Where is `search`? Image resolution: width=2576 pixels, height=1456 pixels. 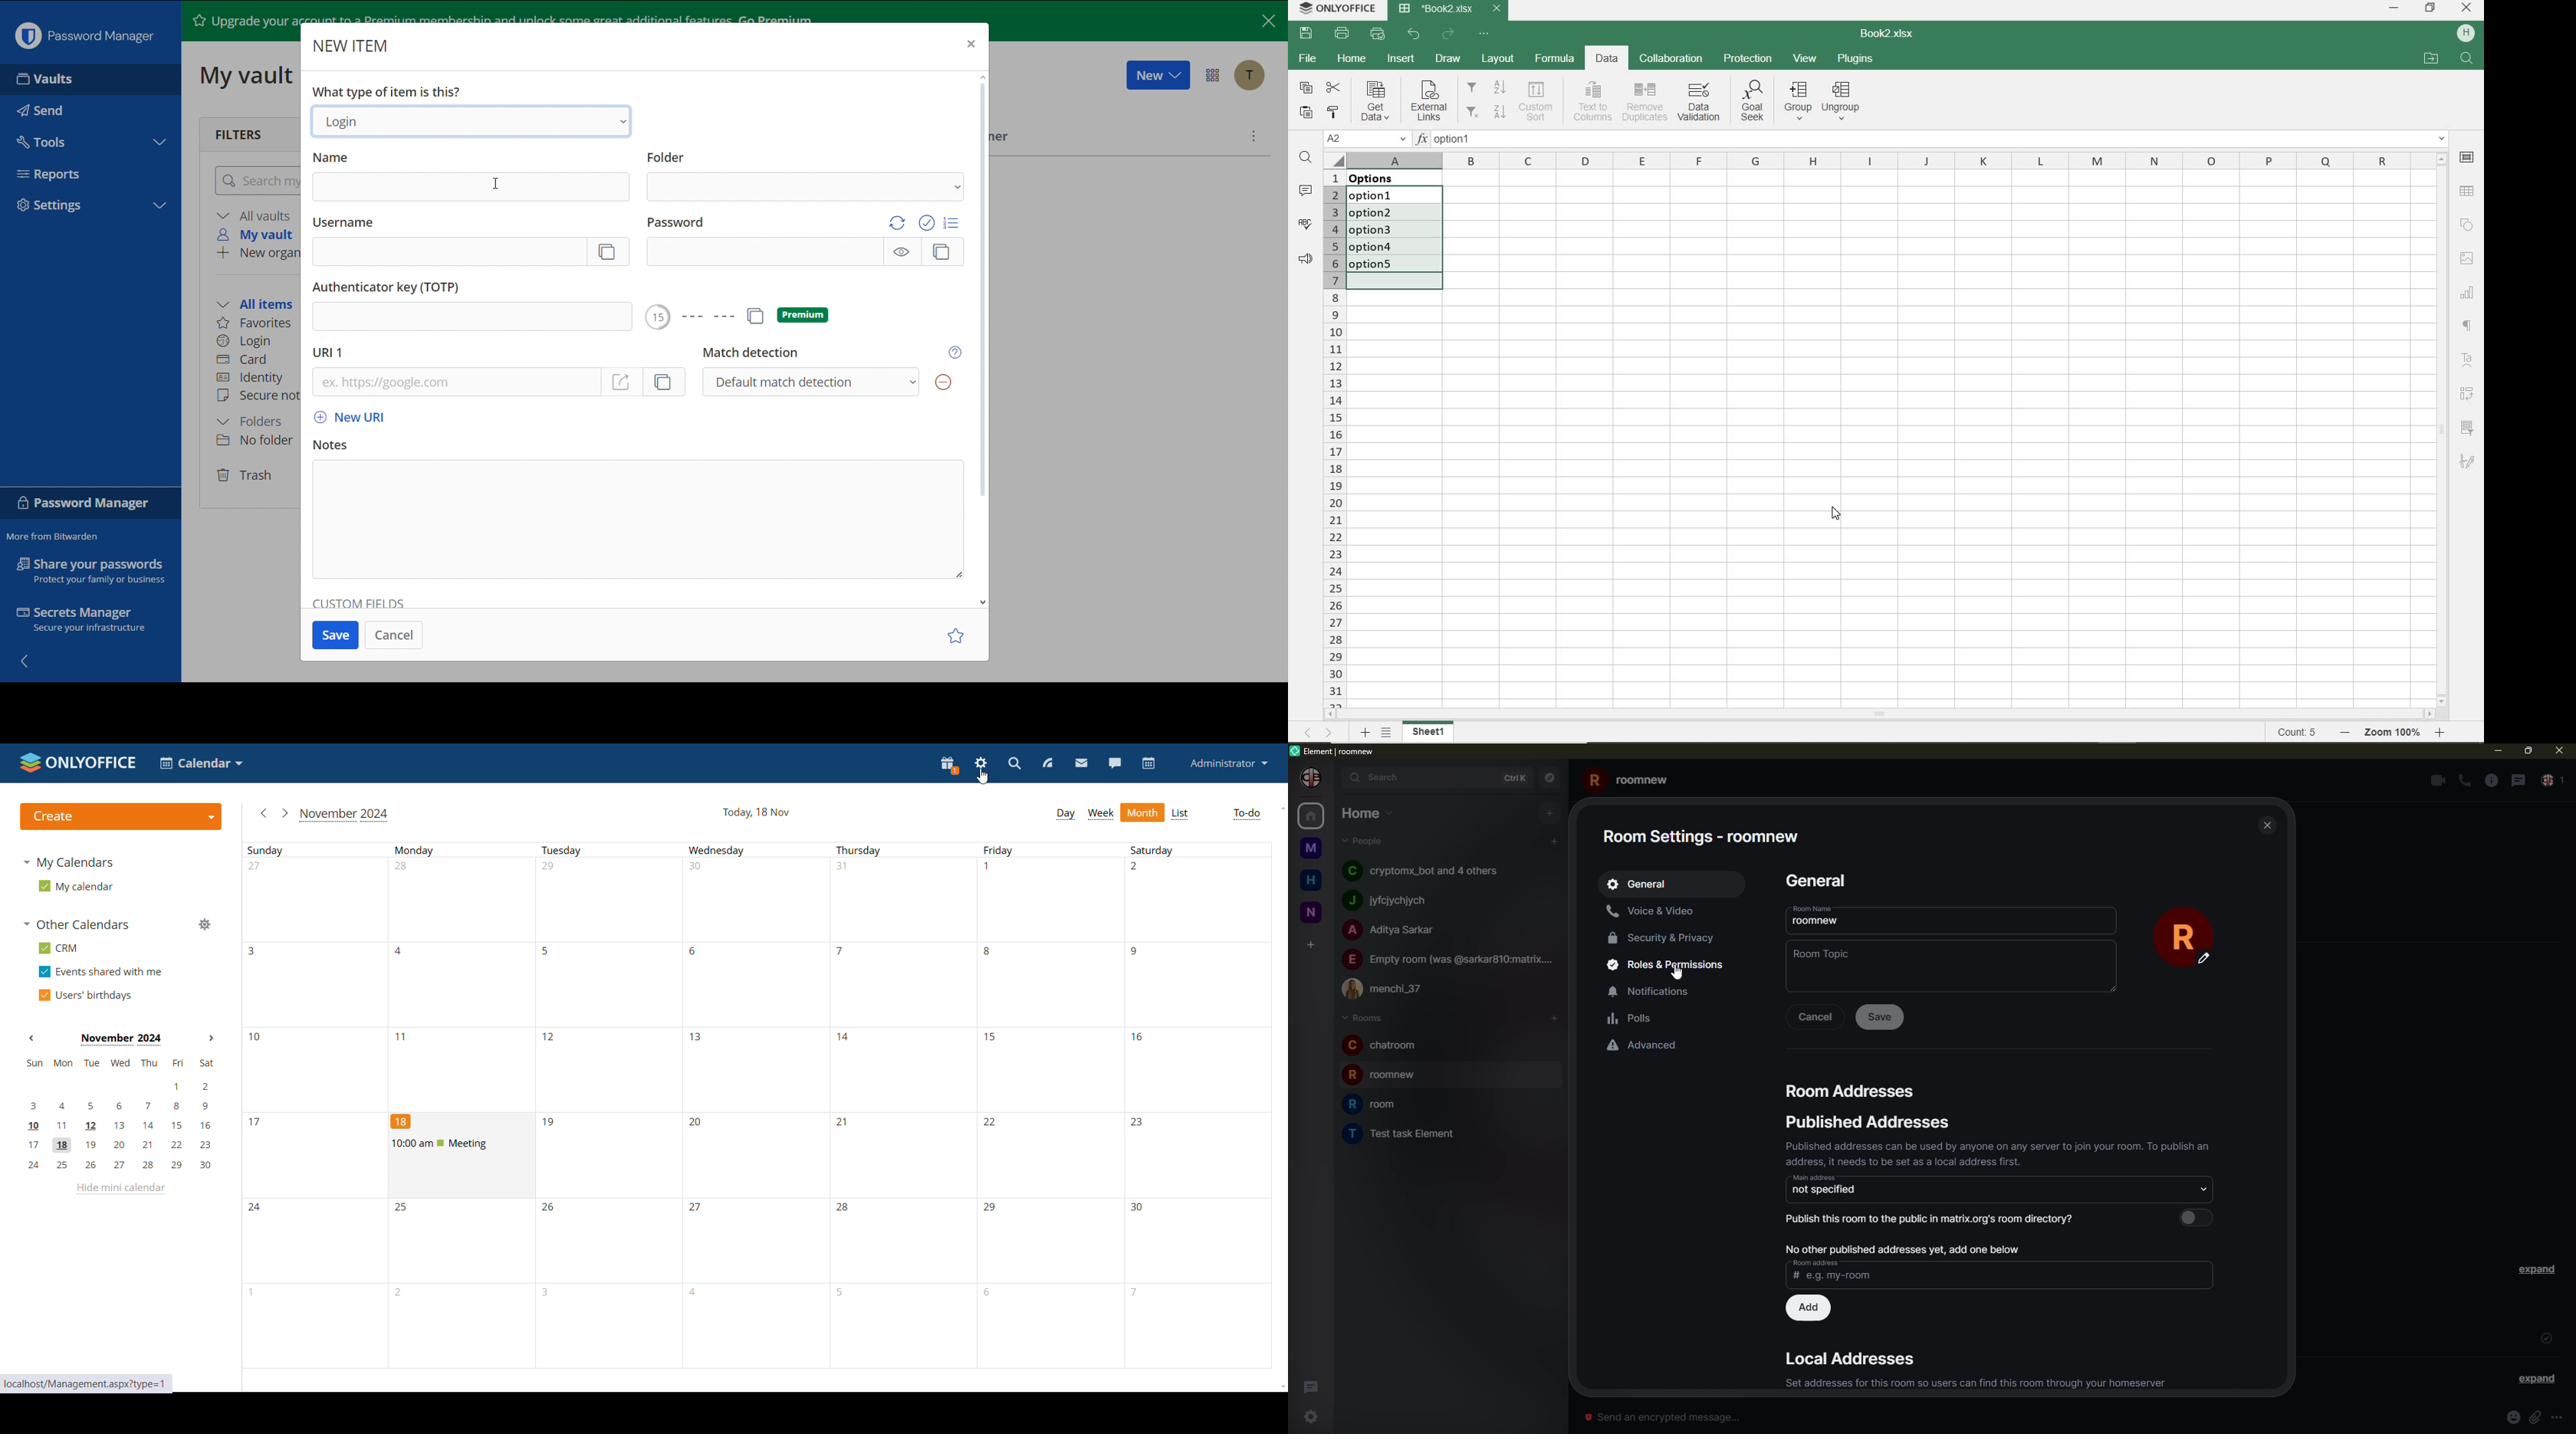 search is located at coordinates (1381, 778).